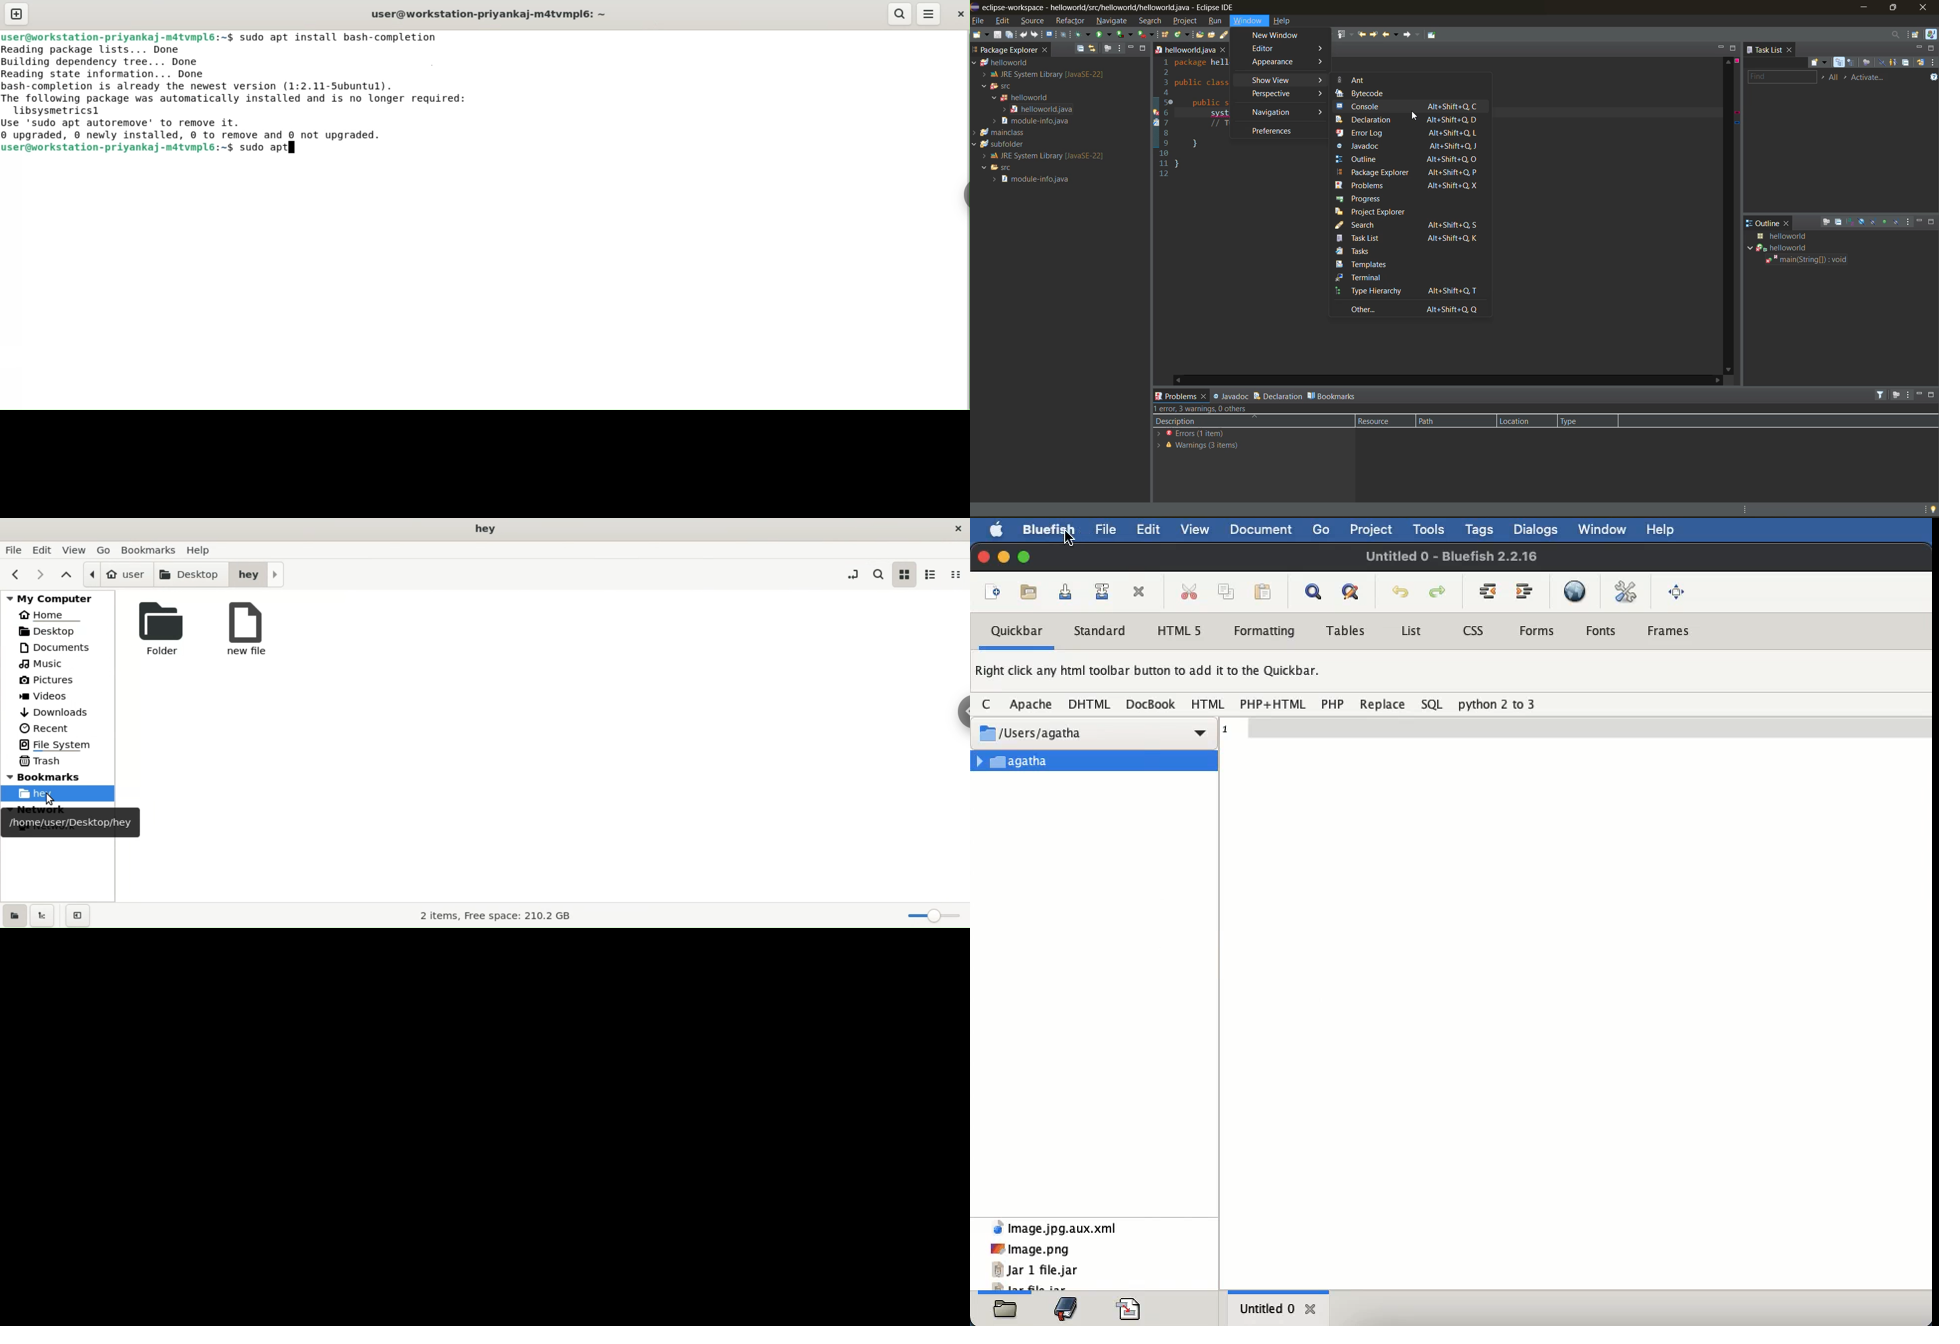 This screenshot has height=1344, width=1960. I want to click on edit, so click(41, 551).